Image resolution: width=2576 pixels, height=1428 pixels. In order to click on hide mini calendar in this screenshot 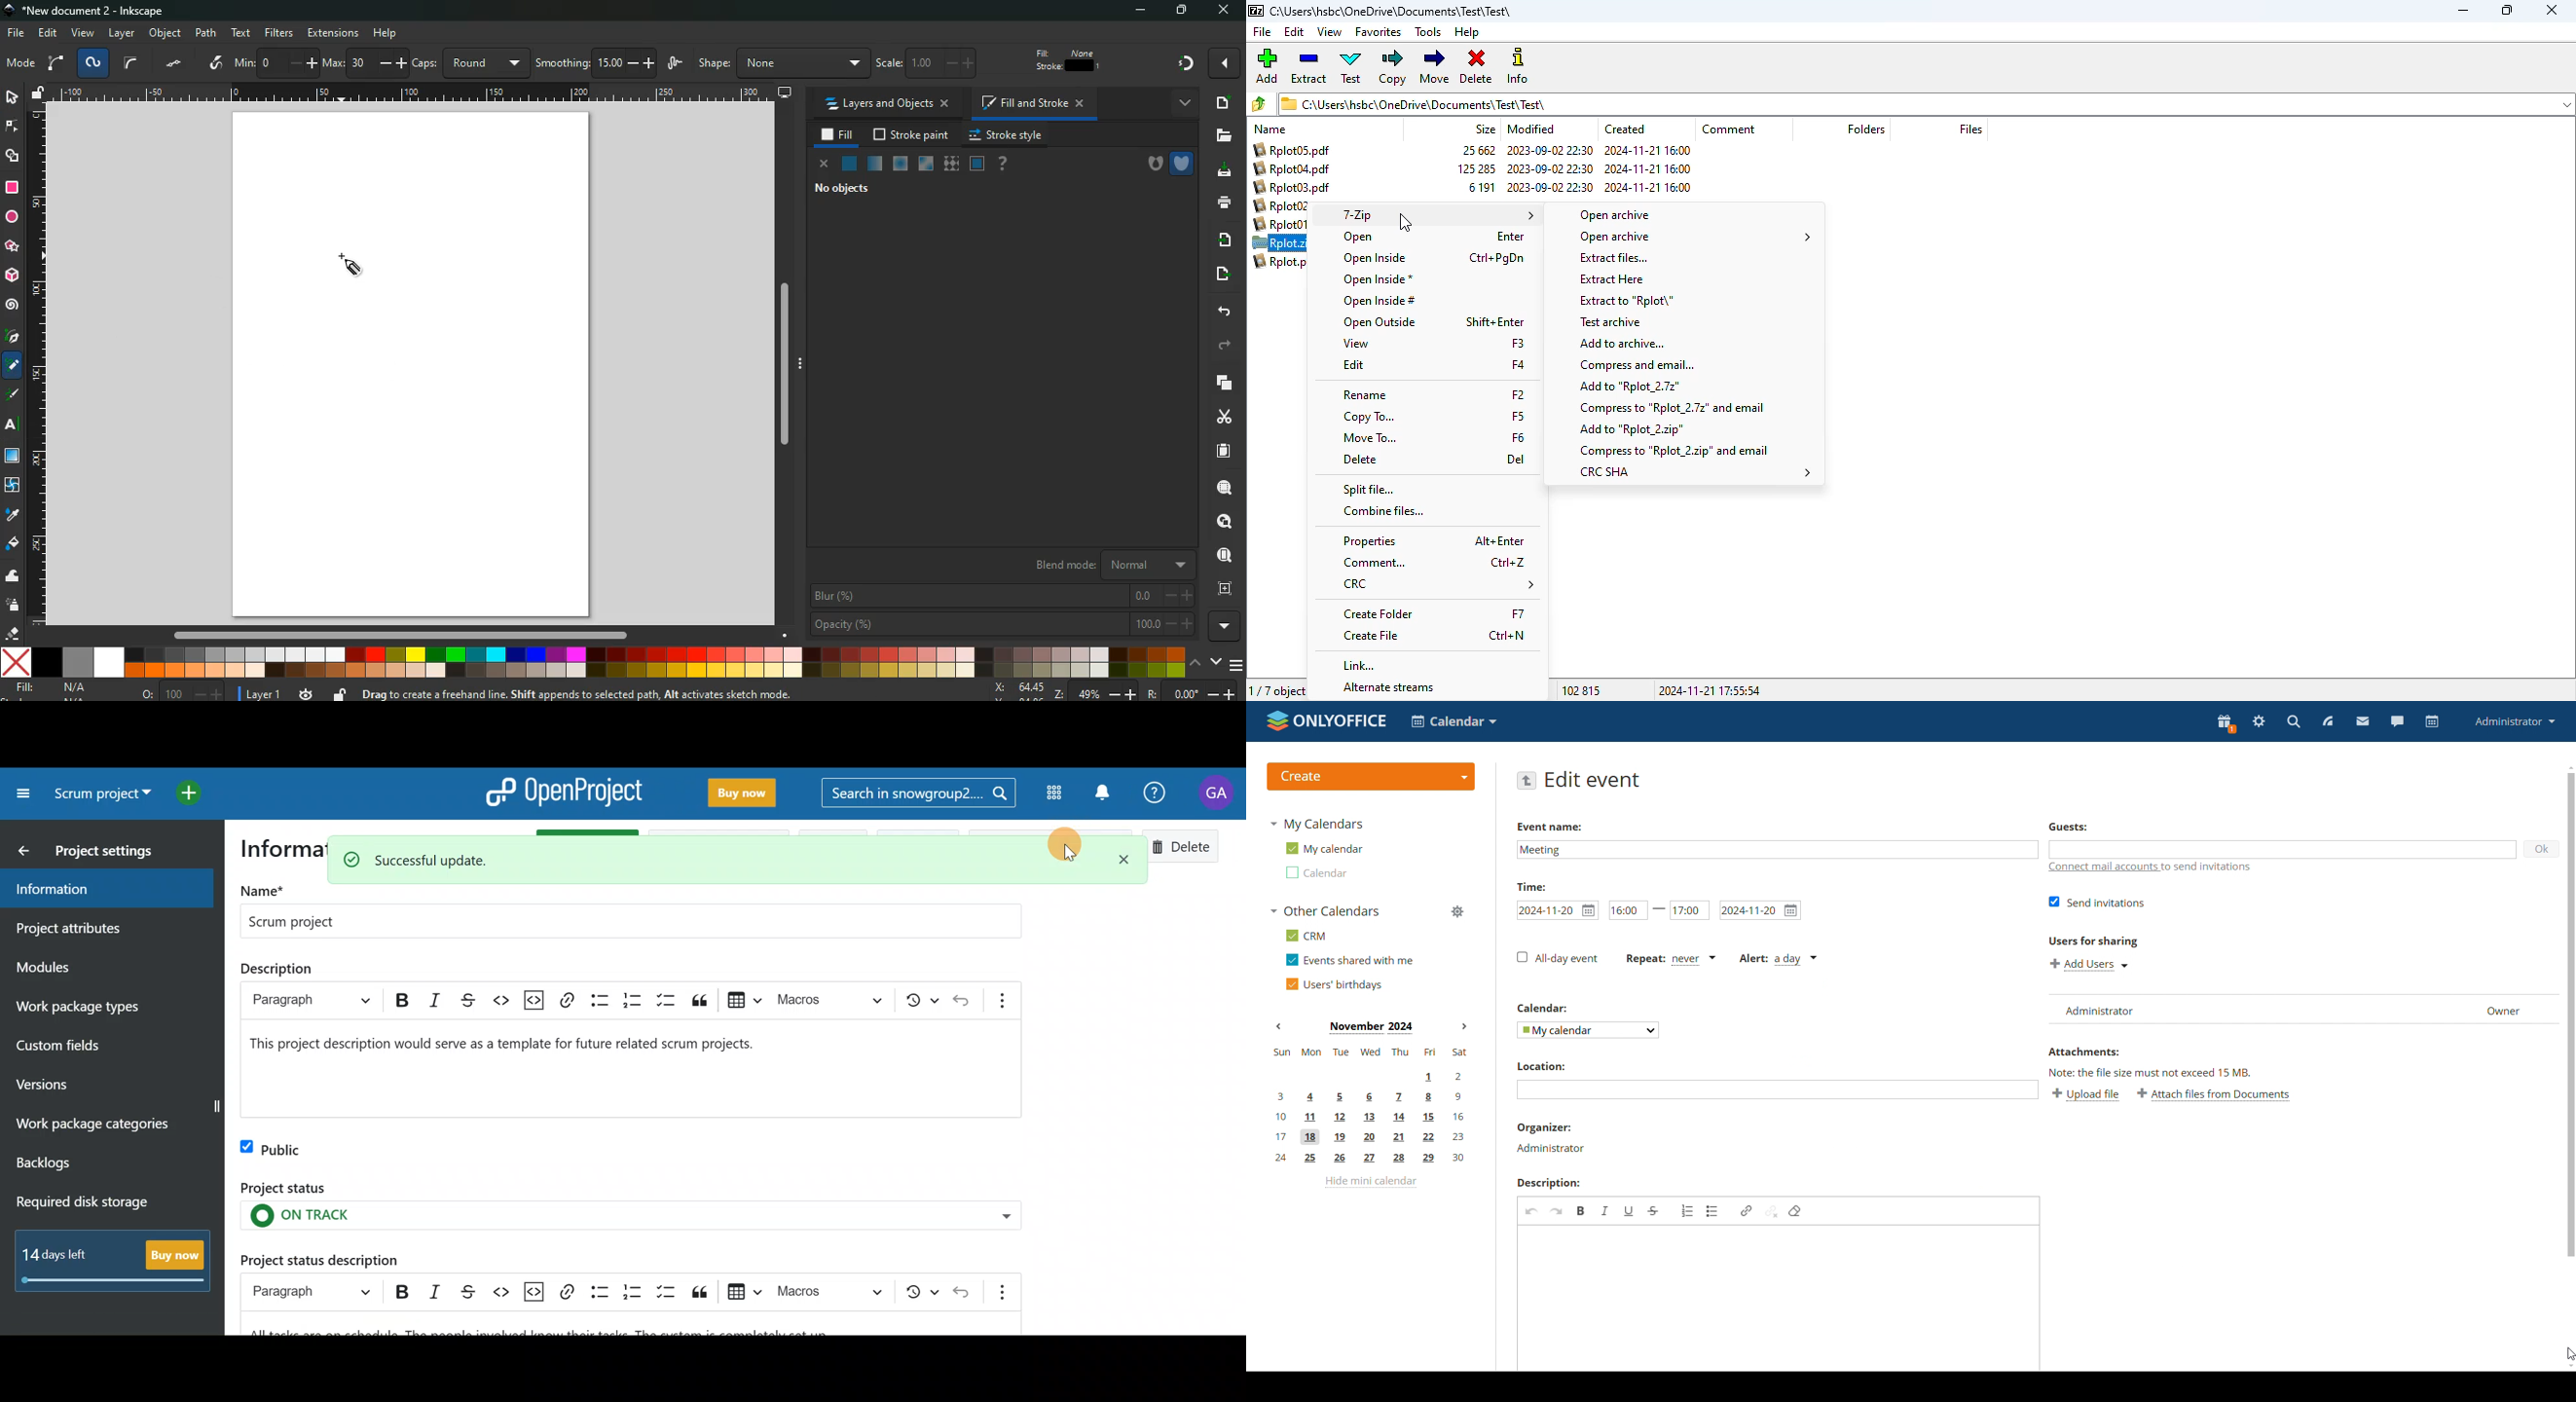, I will do `click(1371, 1182)`.